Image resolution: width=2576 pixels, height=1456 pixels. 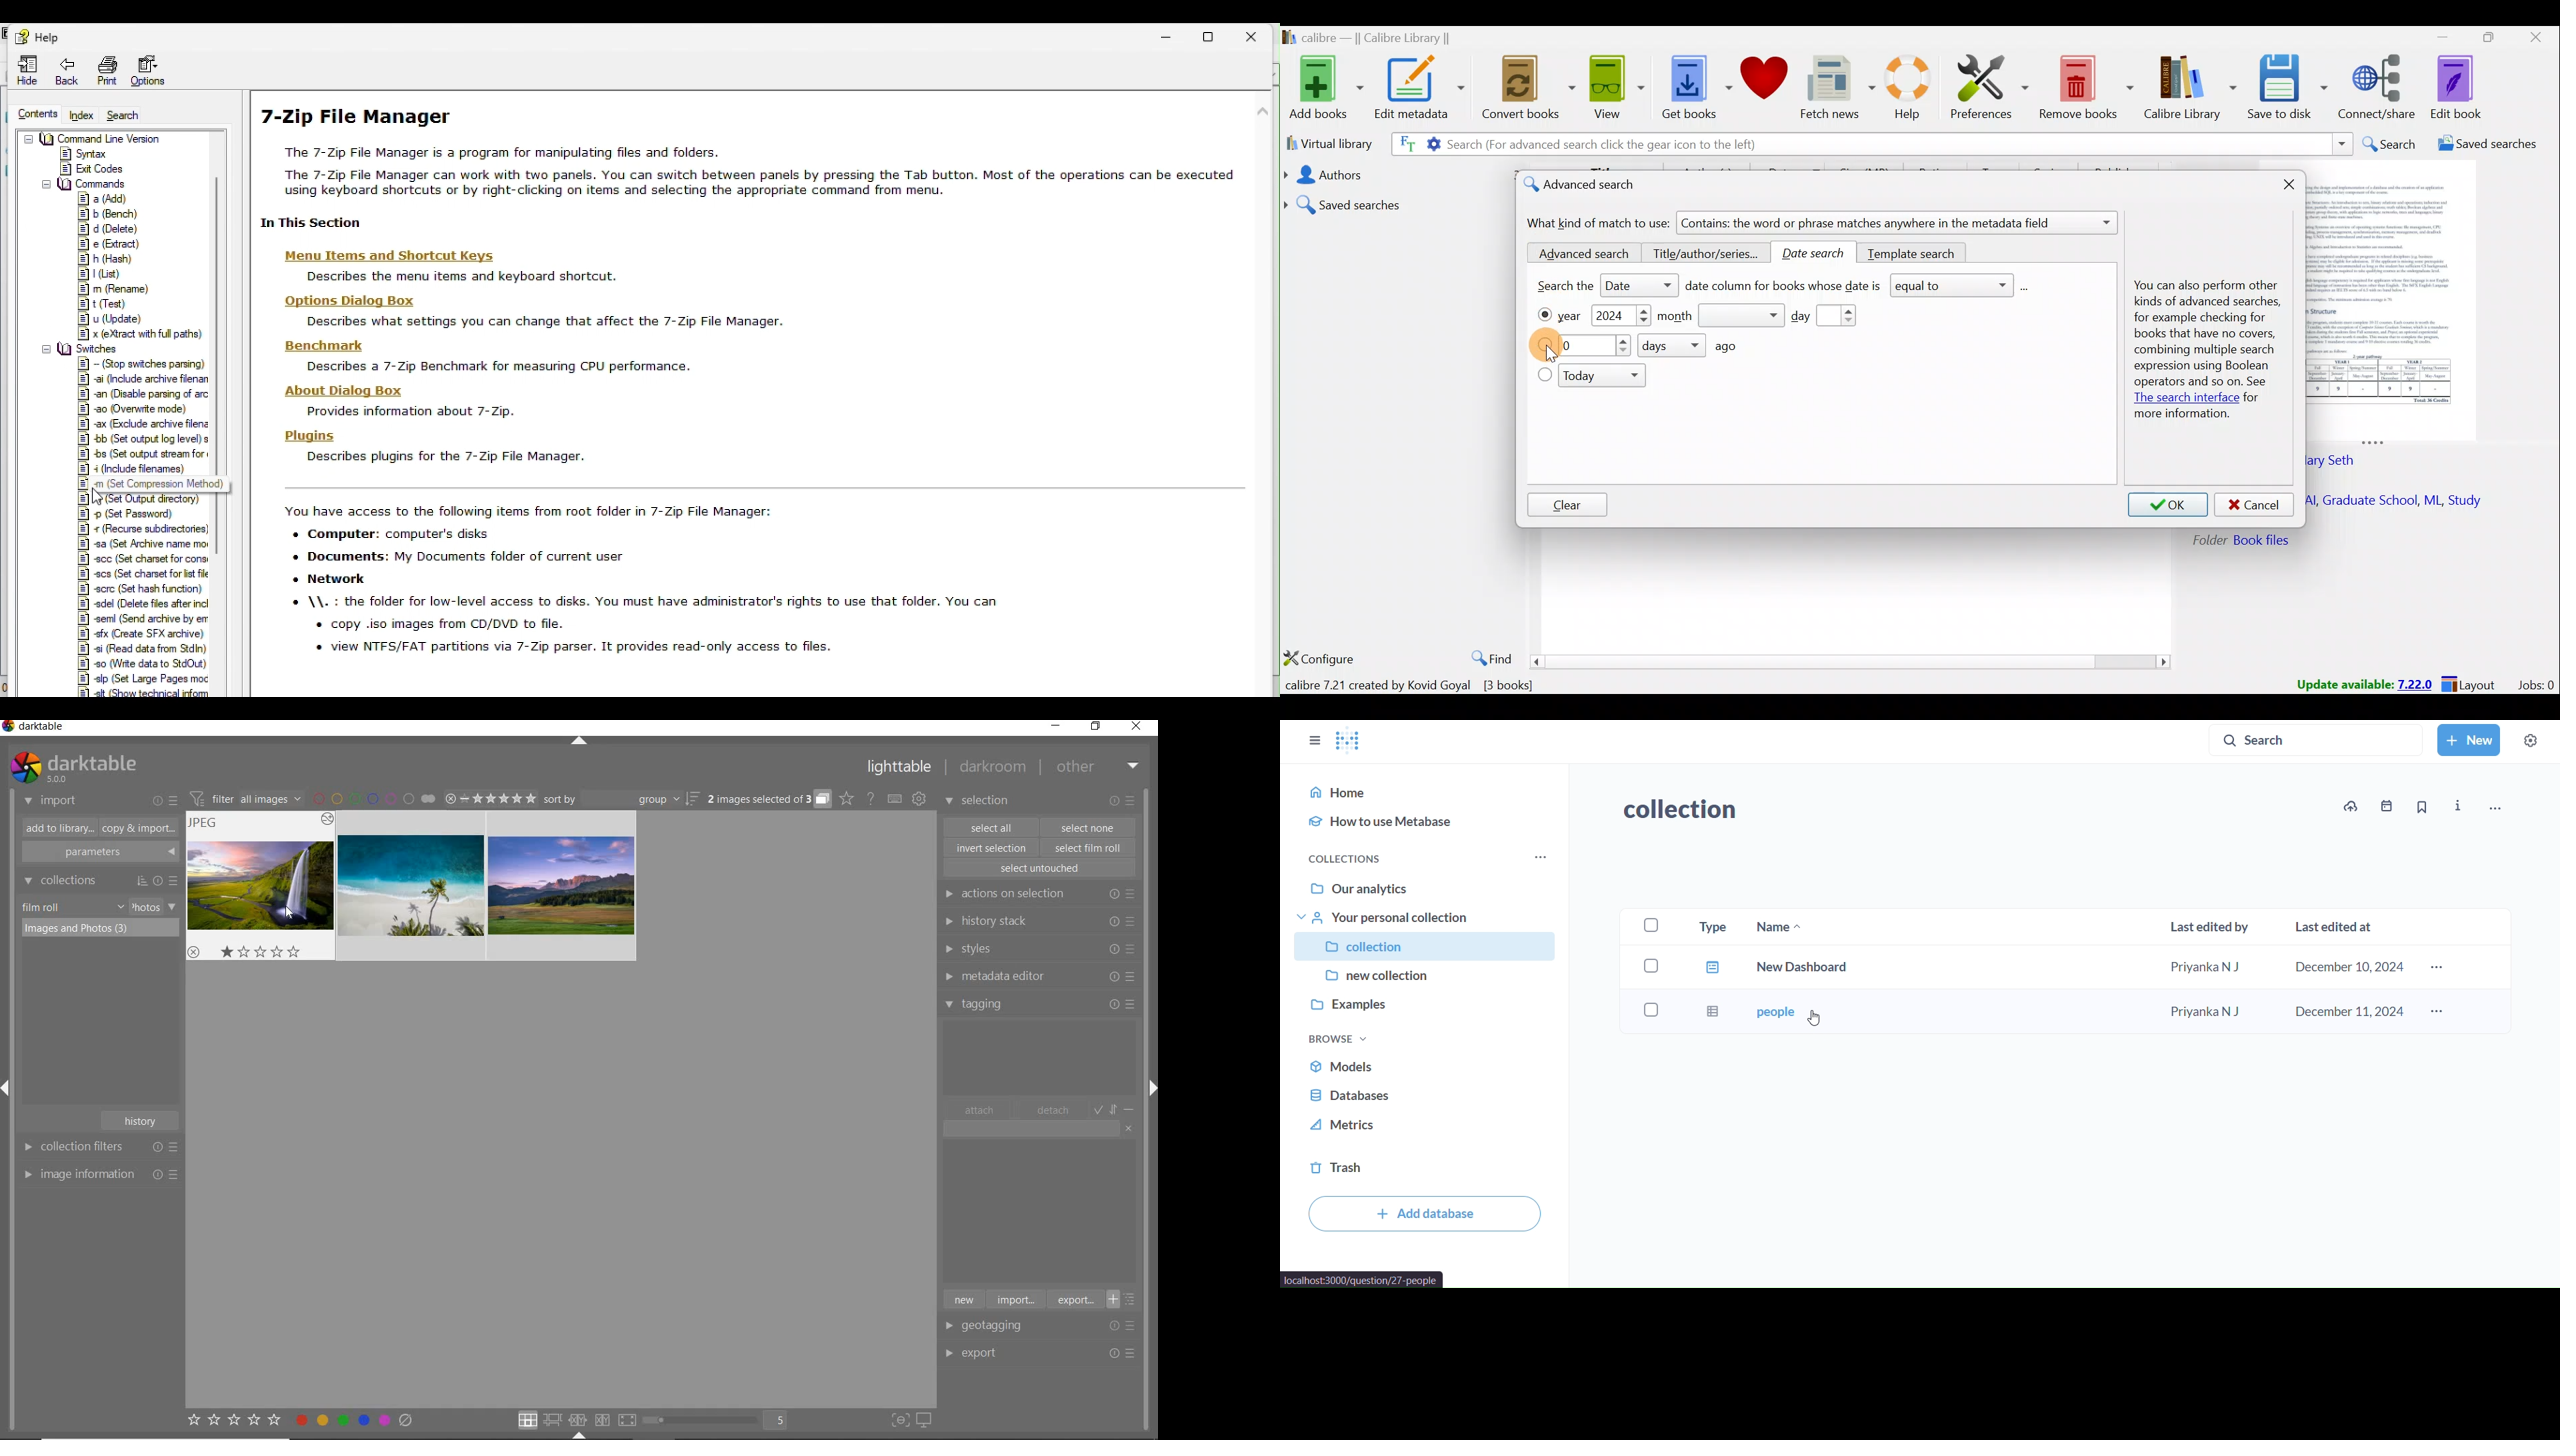 What do you see at coordinates (1899, 224) in the screenshot?
I see `Contains: the word or phrase matches anywhere in the metadata field` at bounding box center [1899, 224].